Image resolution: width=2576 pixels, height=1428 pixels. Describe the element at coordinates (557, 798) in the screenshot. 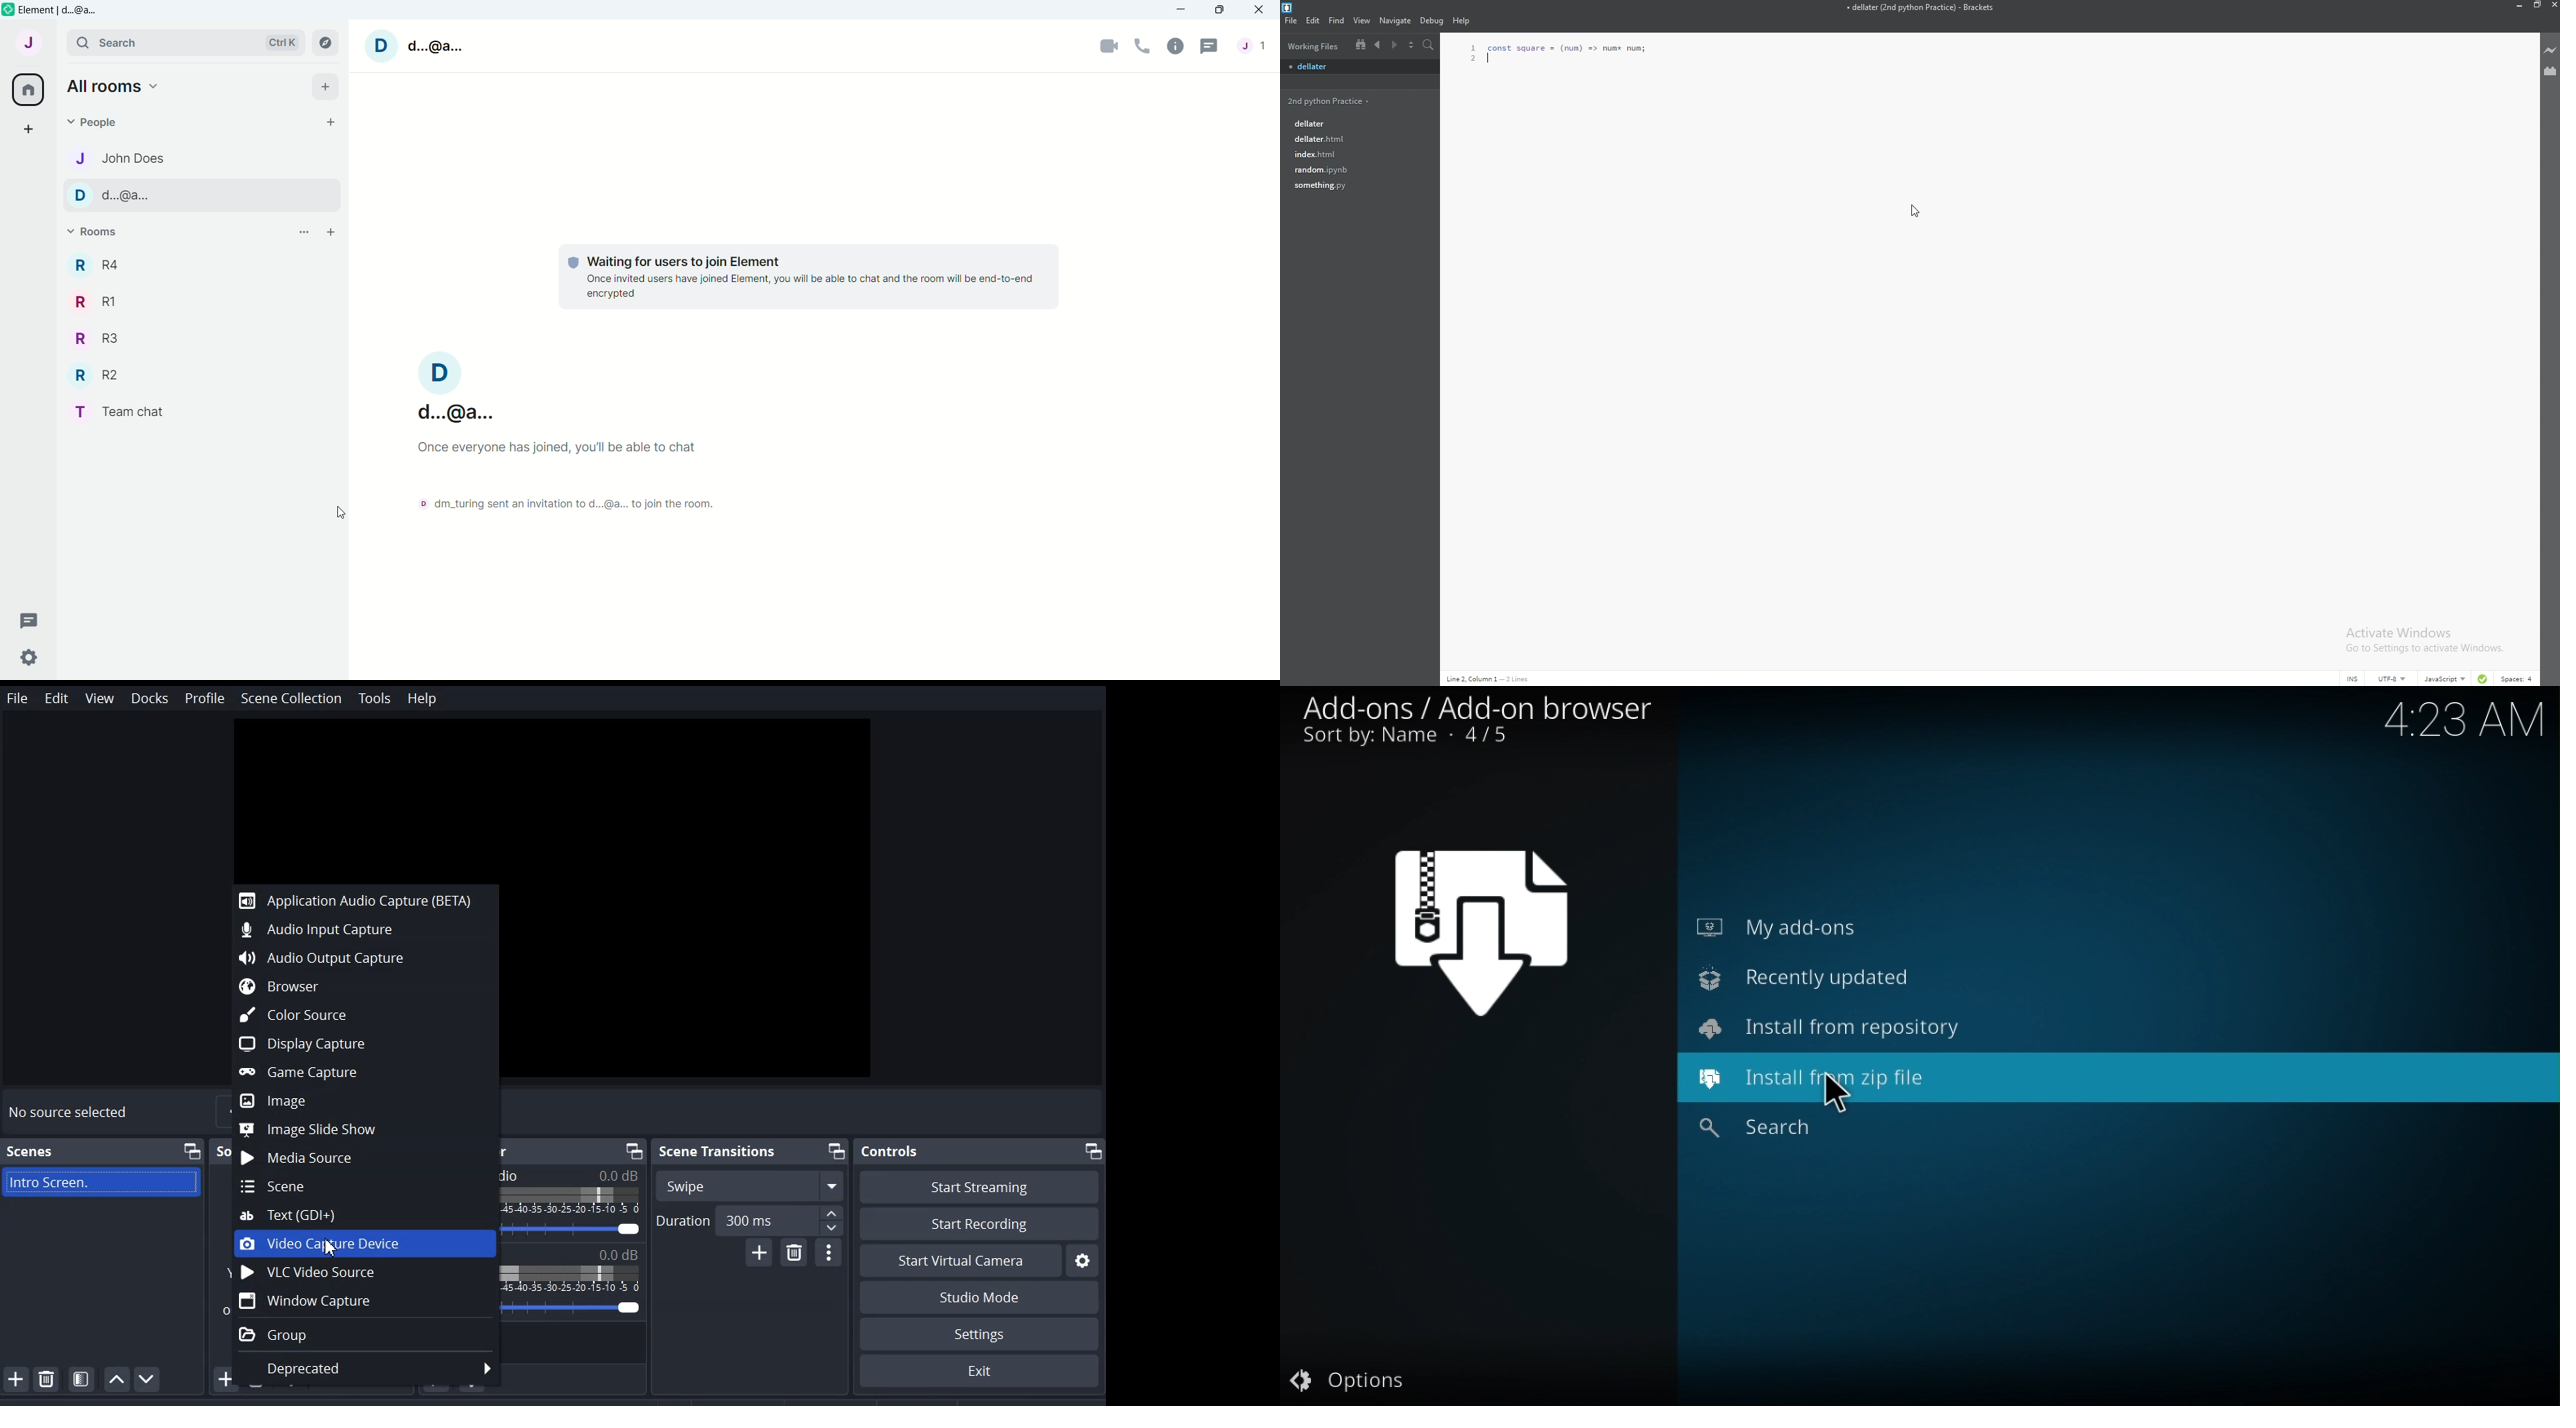

I see `Preview file` at that location.